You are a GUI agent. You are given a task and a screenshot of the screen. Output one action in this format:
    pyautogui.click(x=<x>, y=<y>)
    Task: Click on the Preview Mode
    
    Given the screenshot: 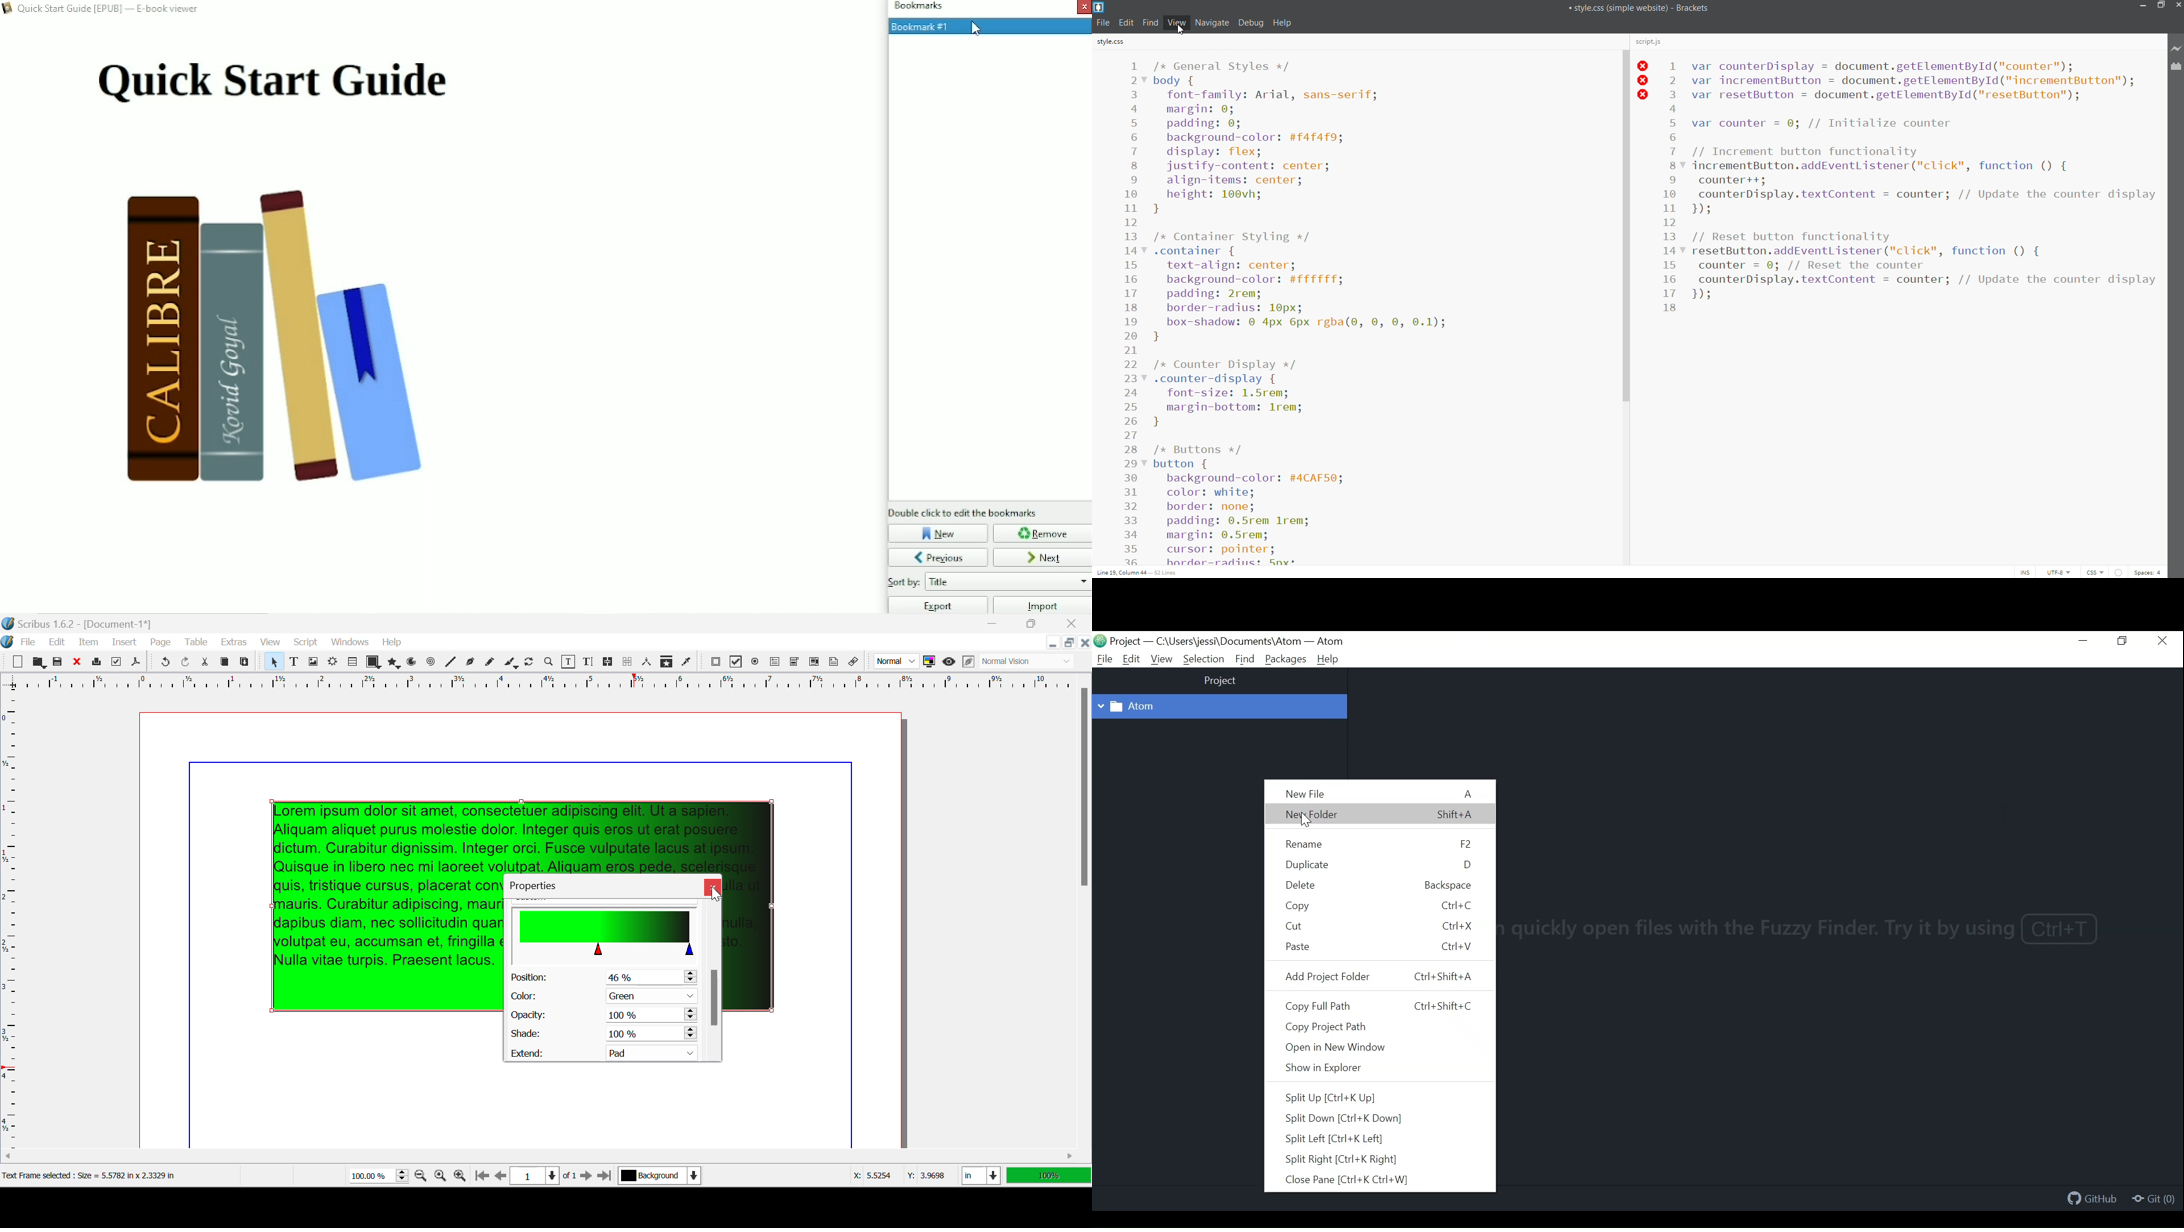 What is the action you would take?
    pyautogui.click(x=896, y=661)
    